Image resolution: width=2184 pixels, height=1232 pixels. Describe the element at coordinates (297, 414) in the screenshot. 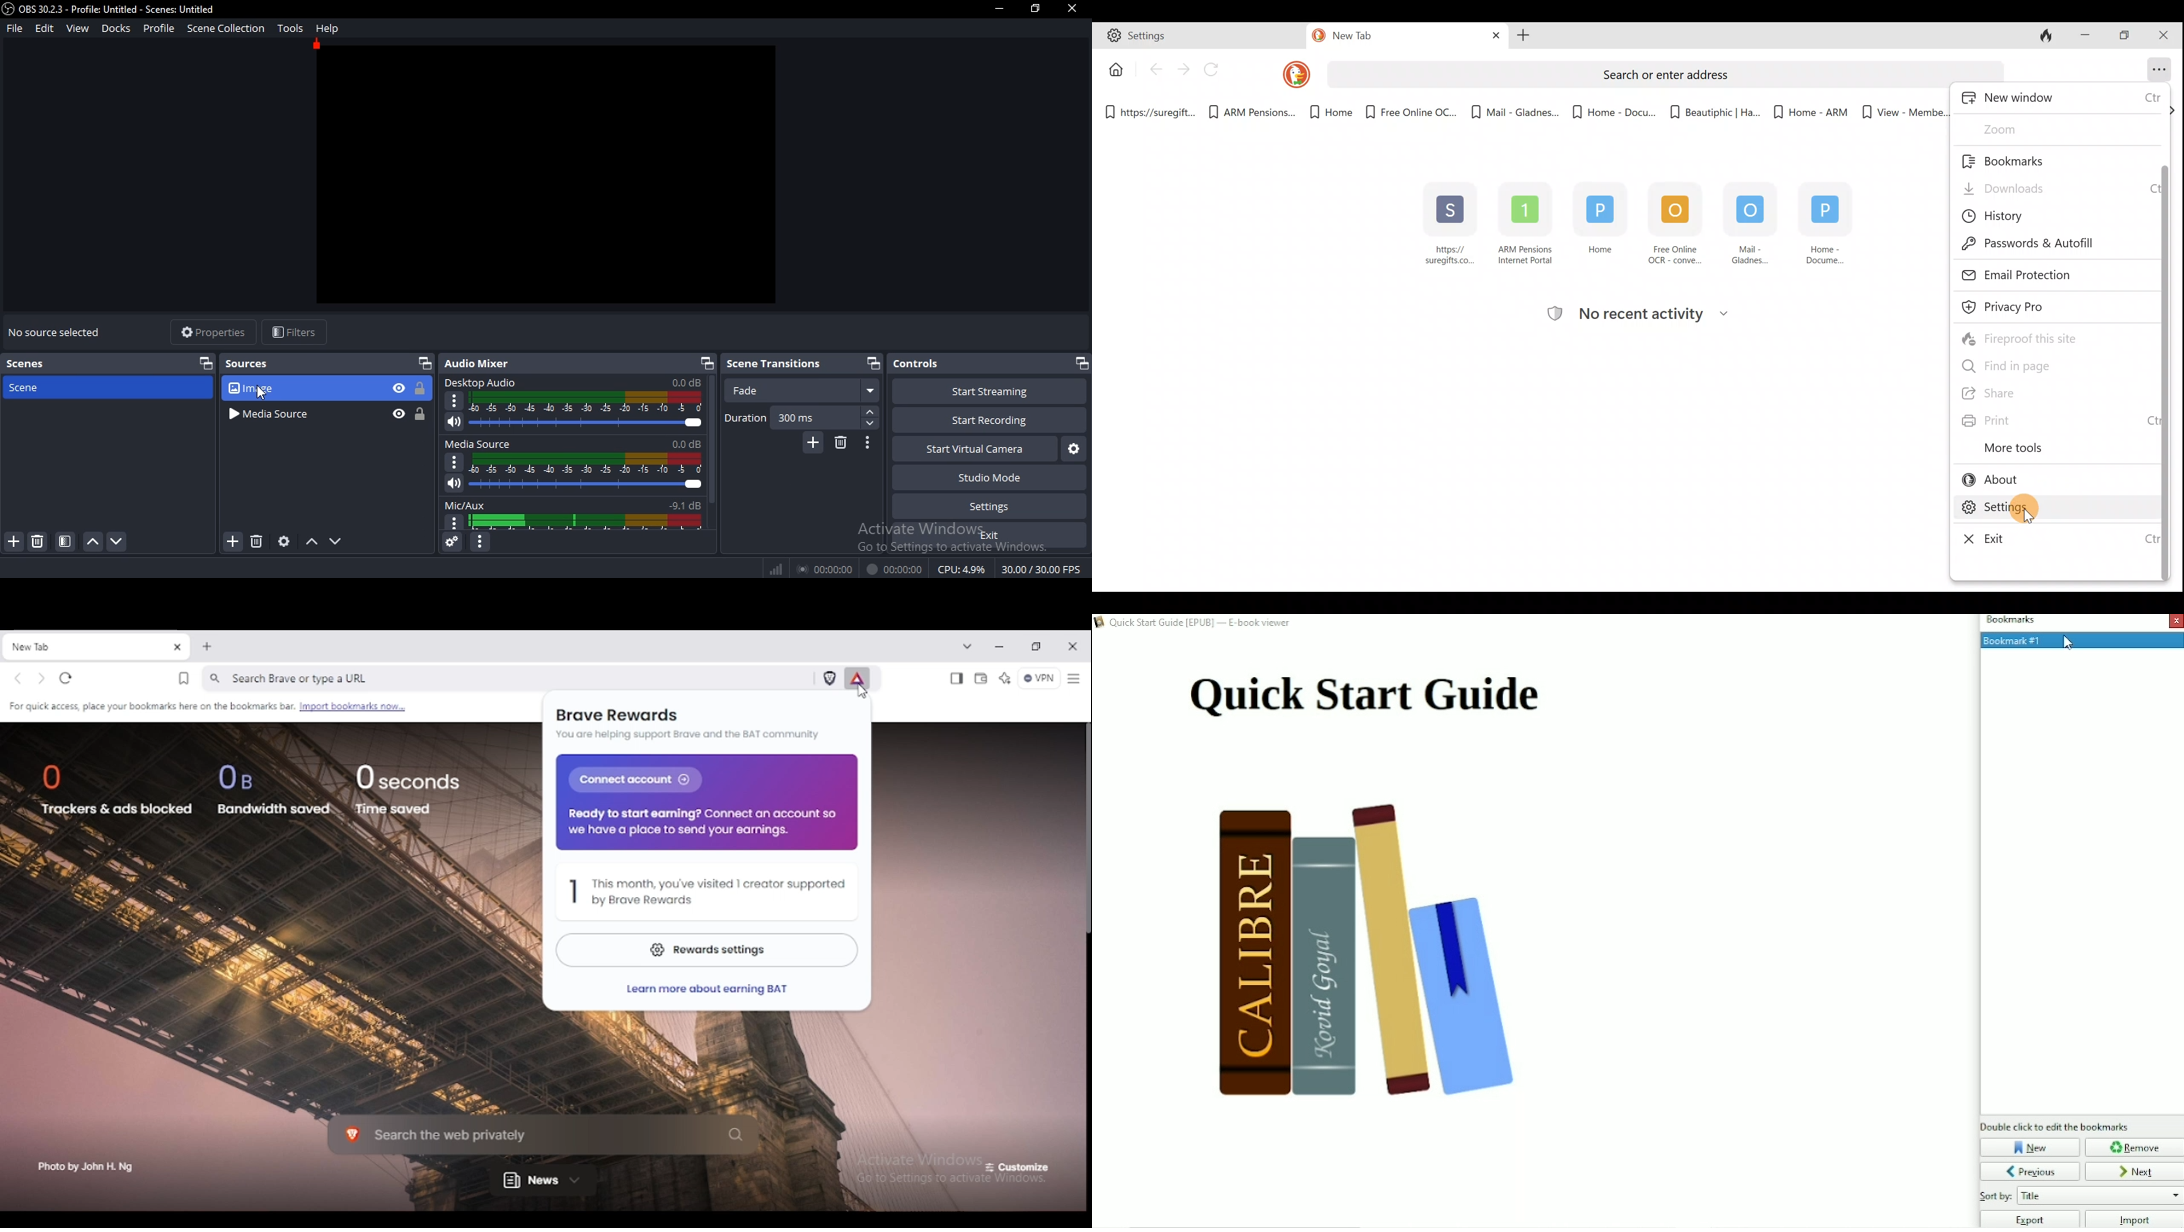

I see `media source` at that location.